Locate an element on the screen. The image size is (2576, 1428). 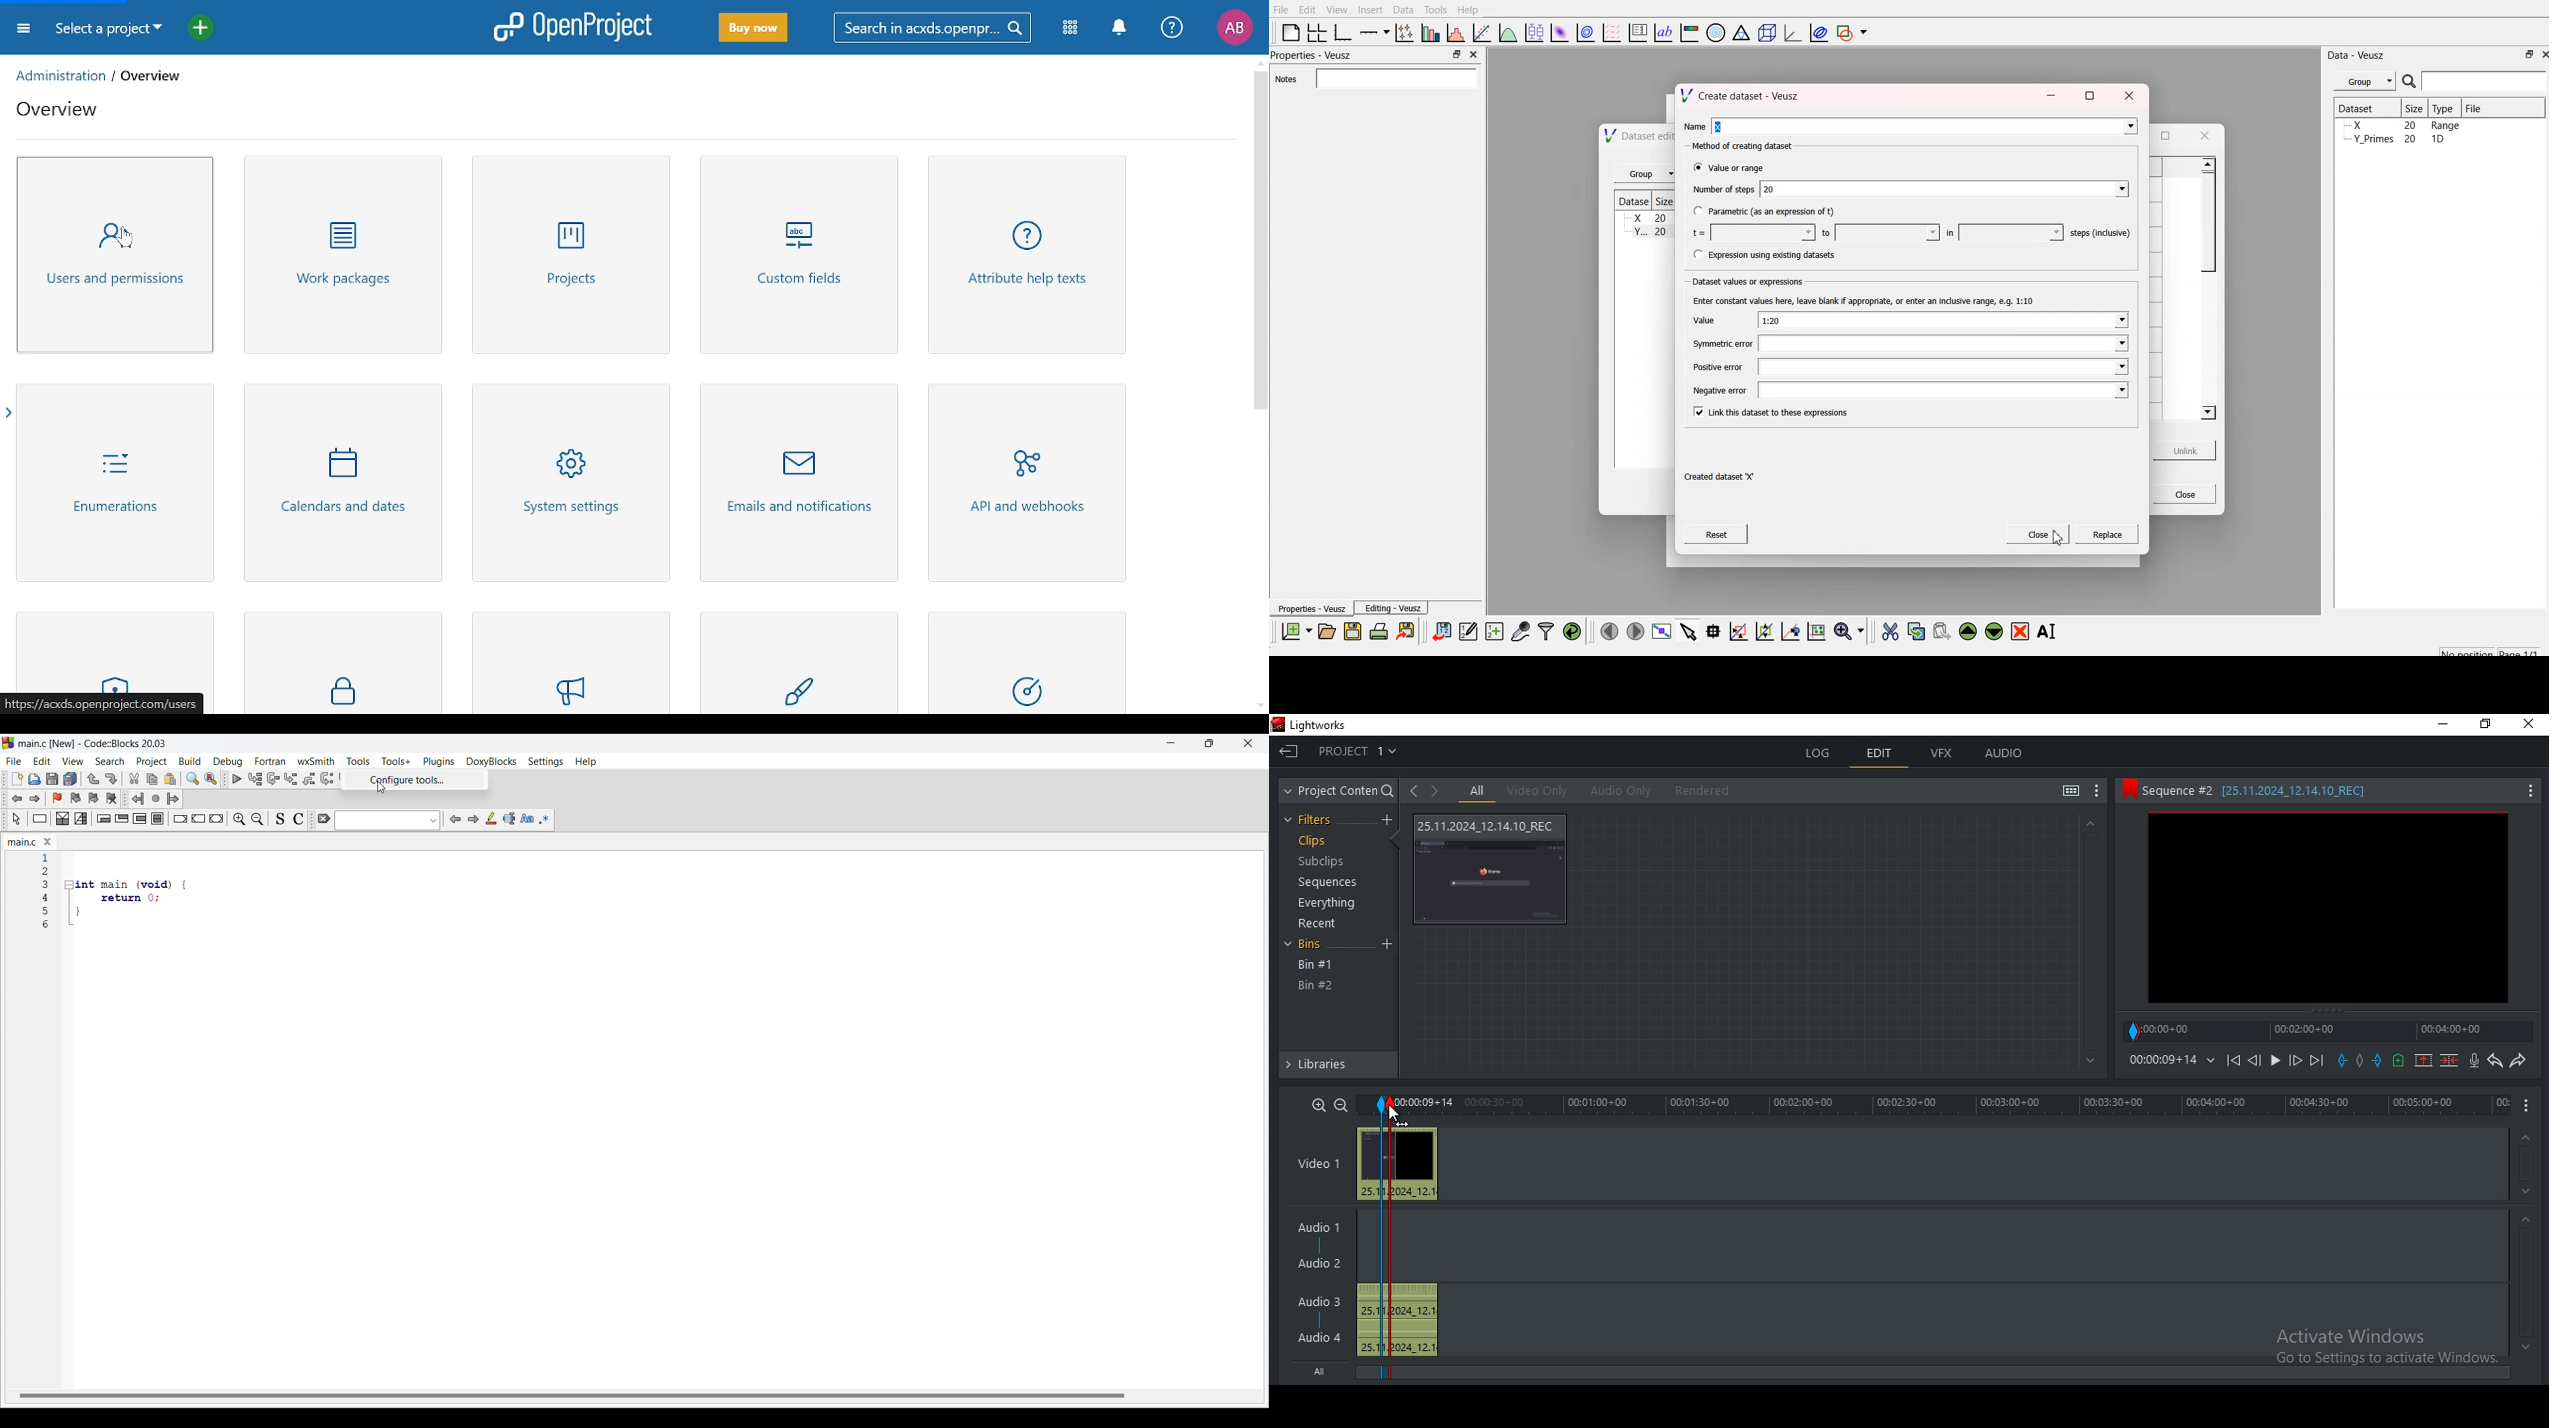
Break instruction is located at coordinates (180, 819).